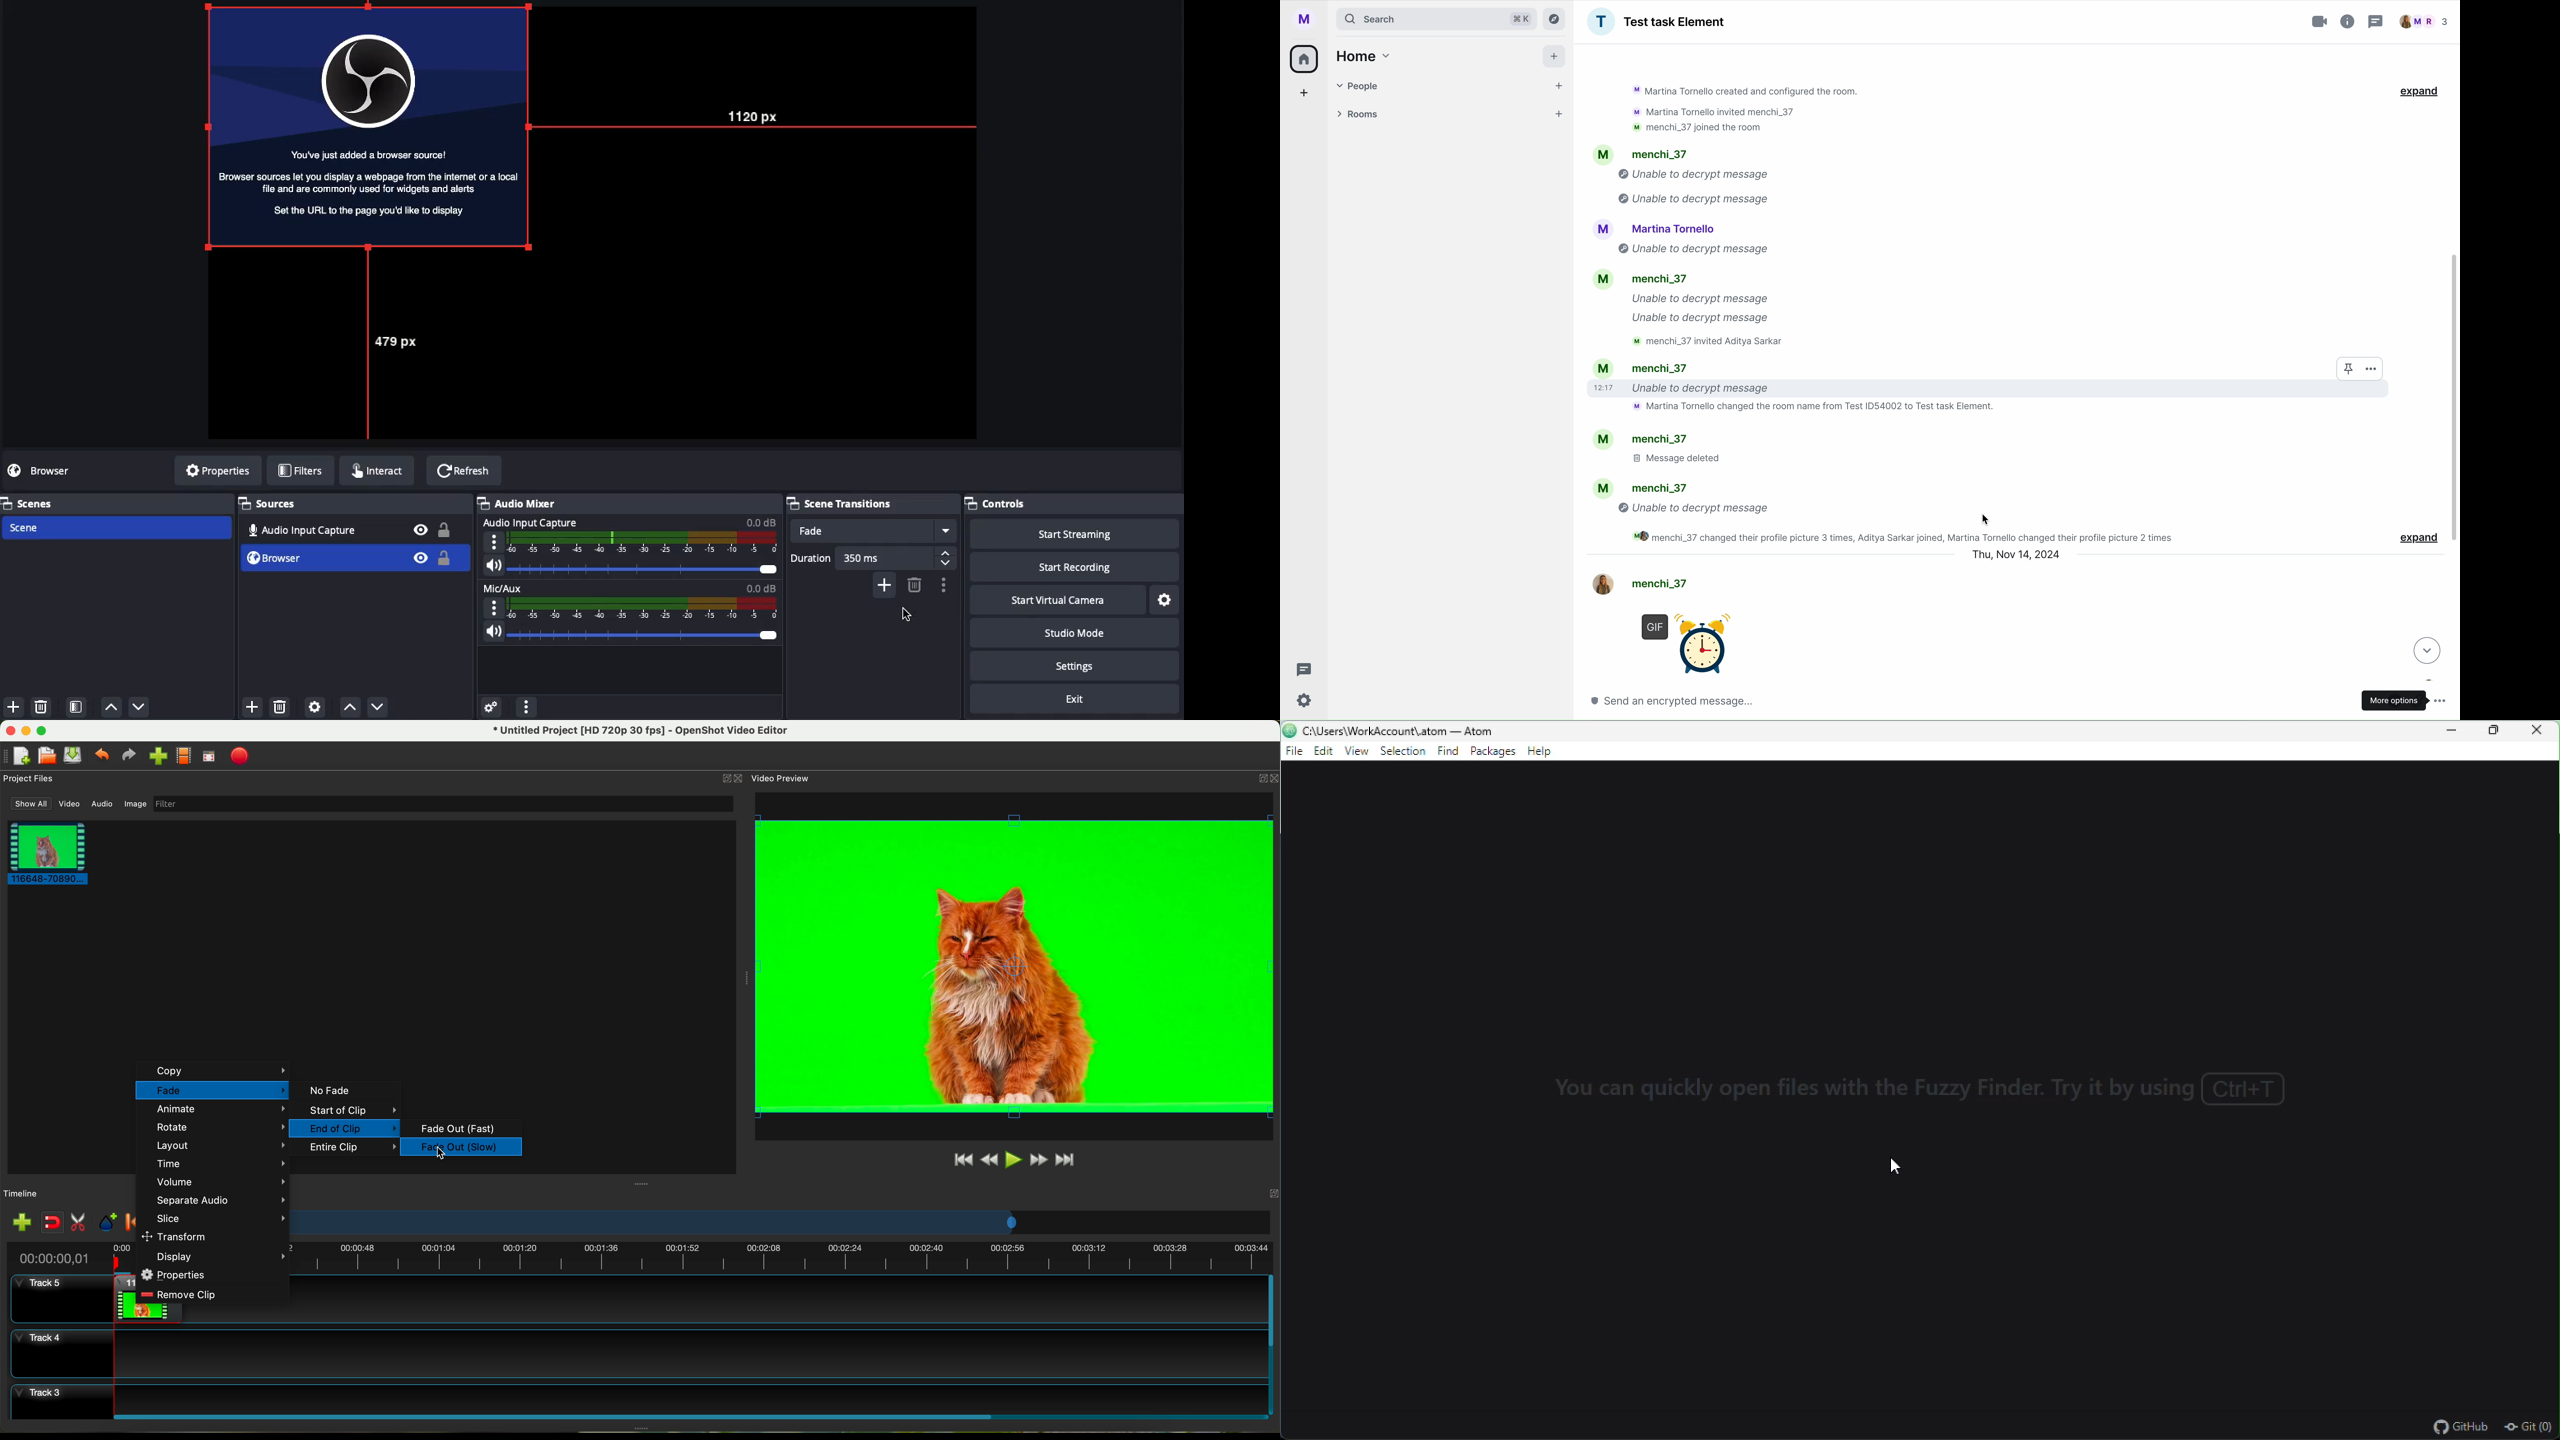  Describe the element at coordinates (299, 528) in the screenshot. I see `Audio input capture` at that location.